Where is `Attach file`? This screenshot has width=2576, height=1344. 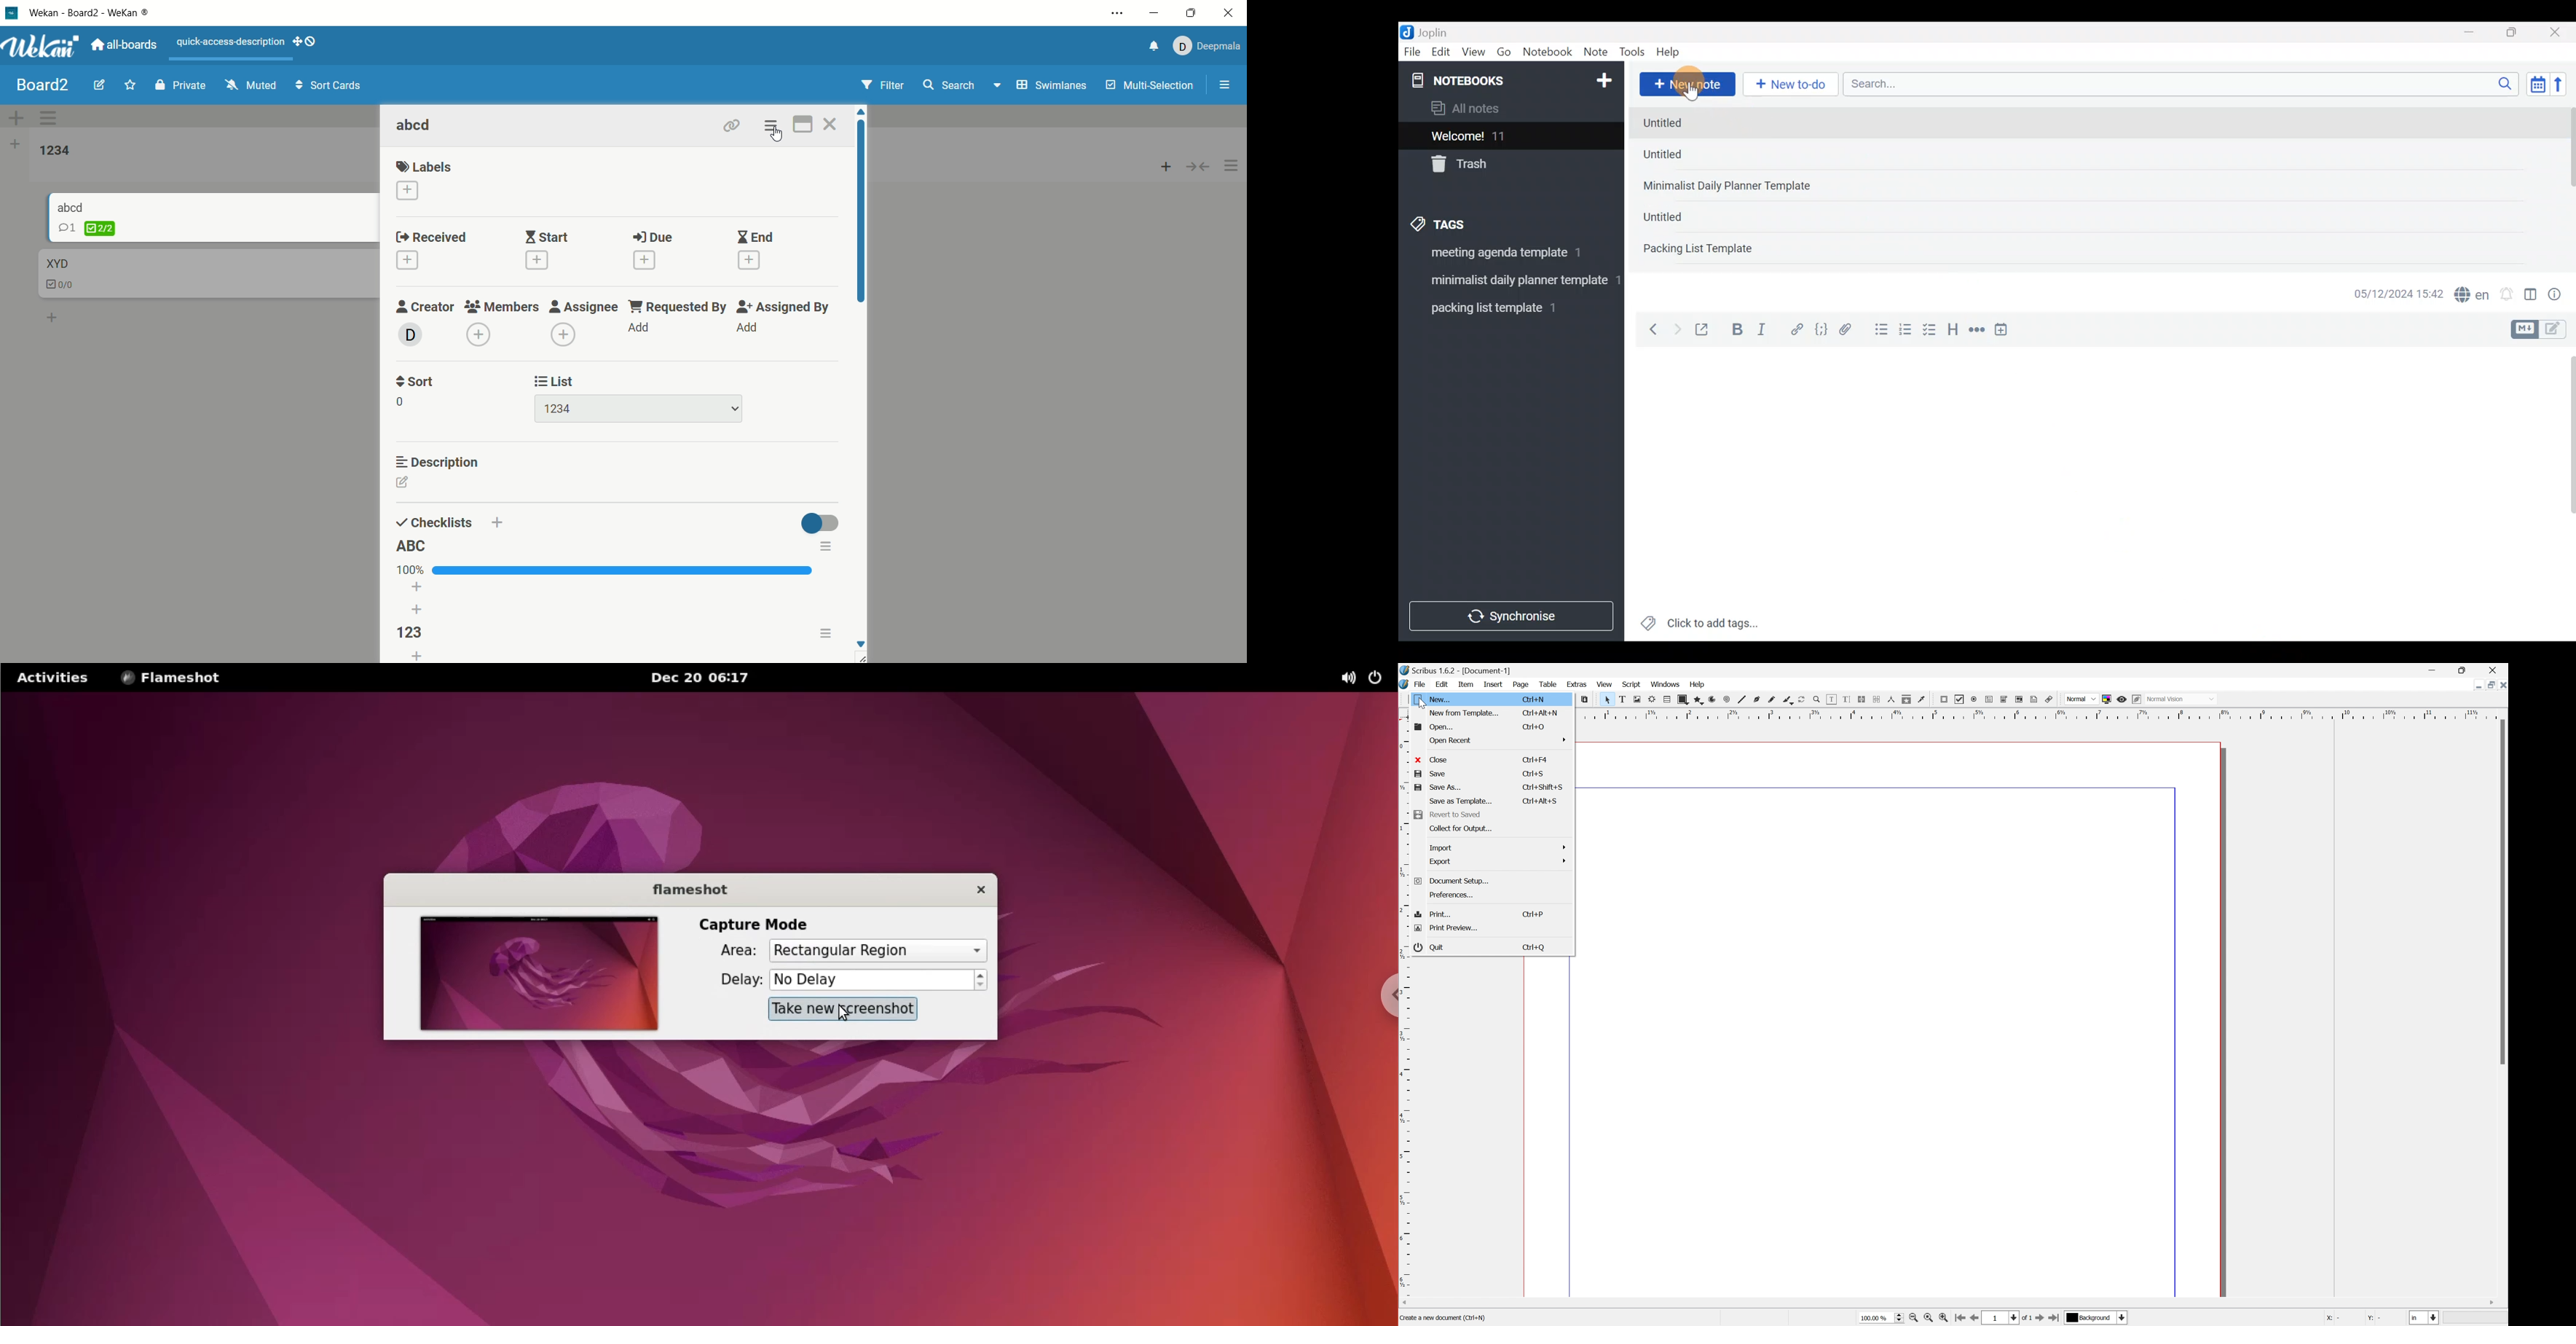 Attach file is located at coordinates (1849, 331).